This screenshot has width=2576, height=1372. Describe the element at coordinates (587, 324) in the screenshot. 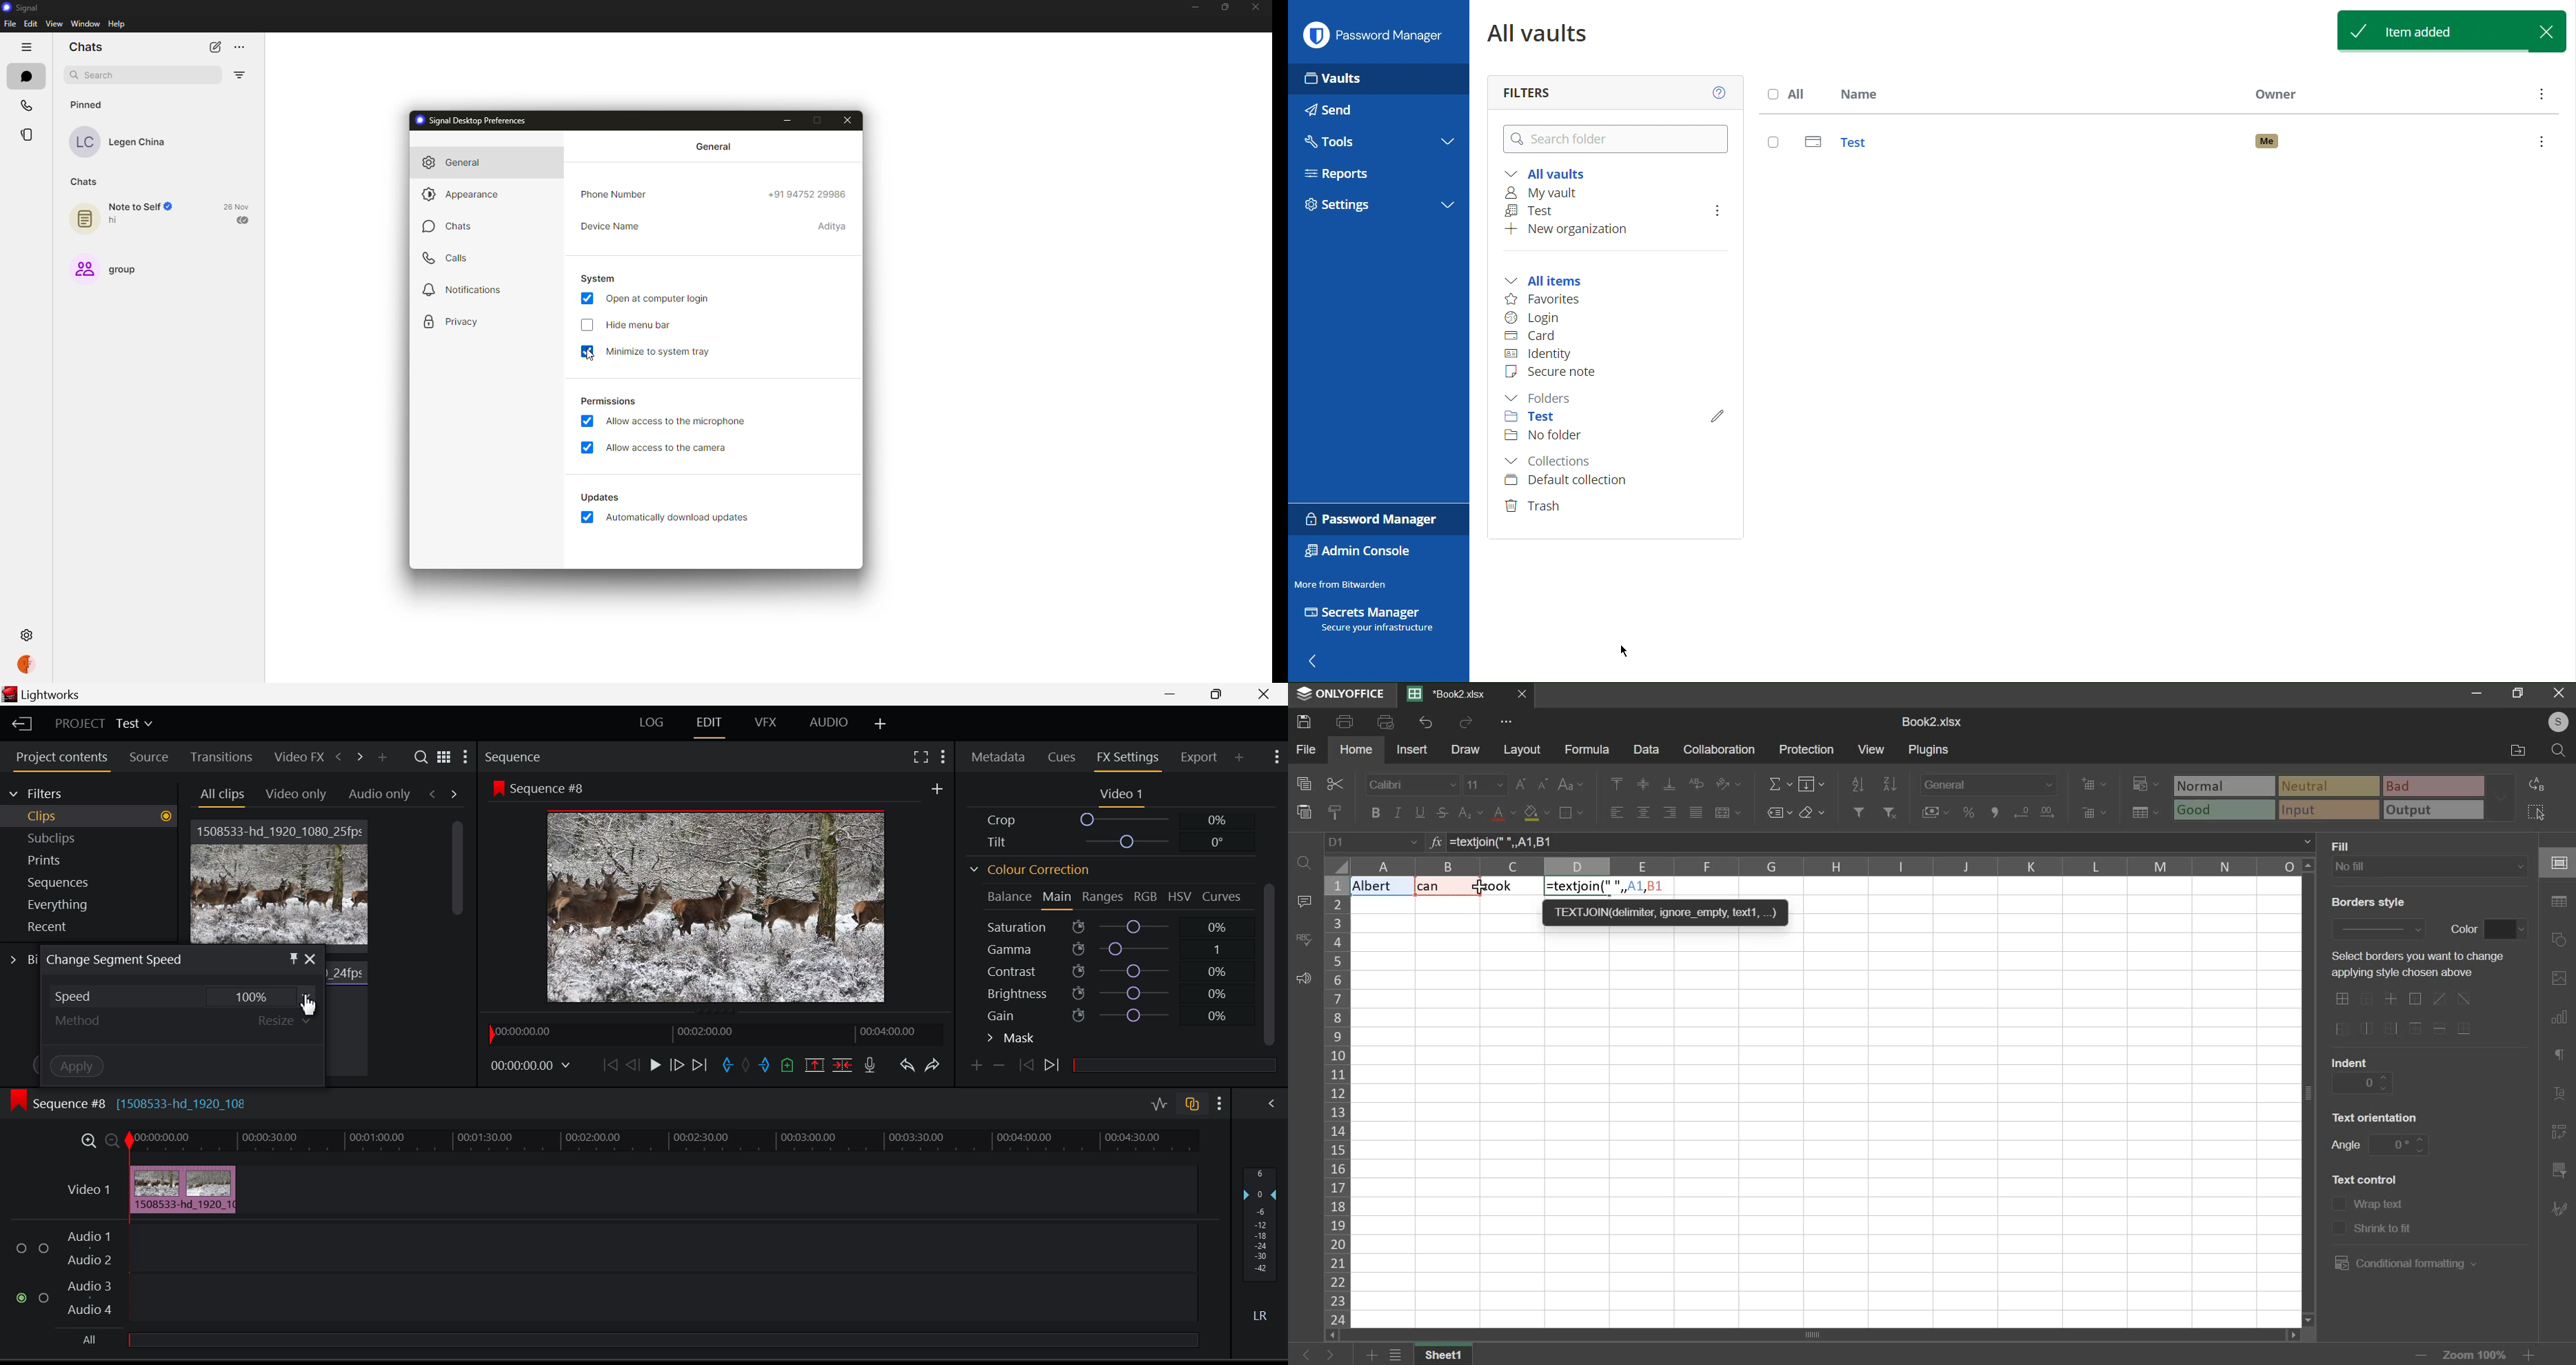

I see `click to enable` at that location.